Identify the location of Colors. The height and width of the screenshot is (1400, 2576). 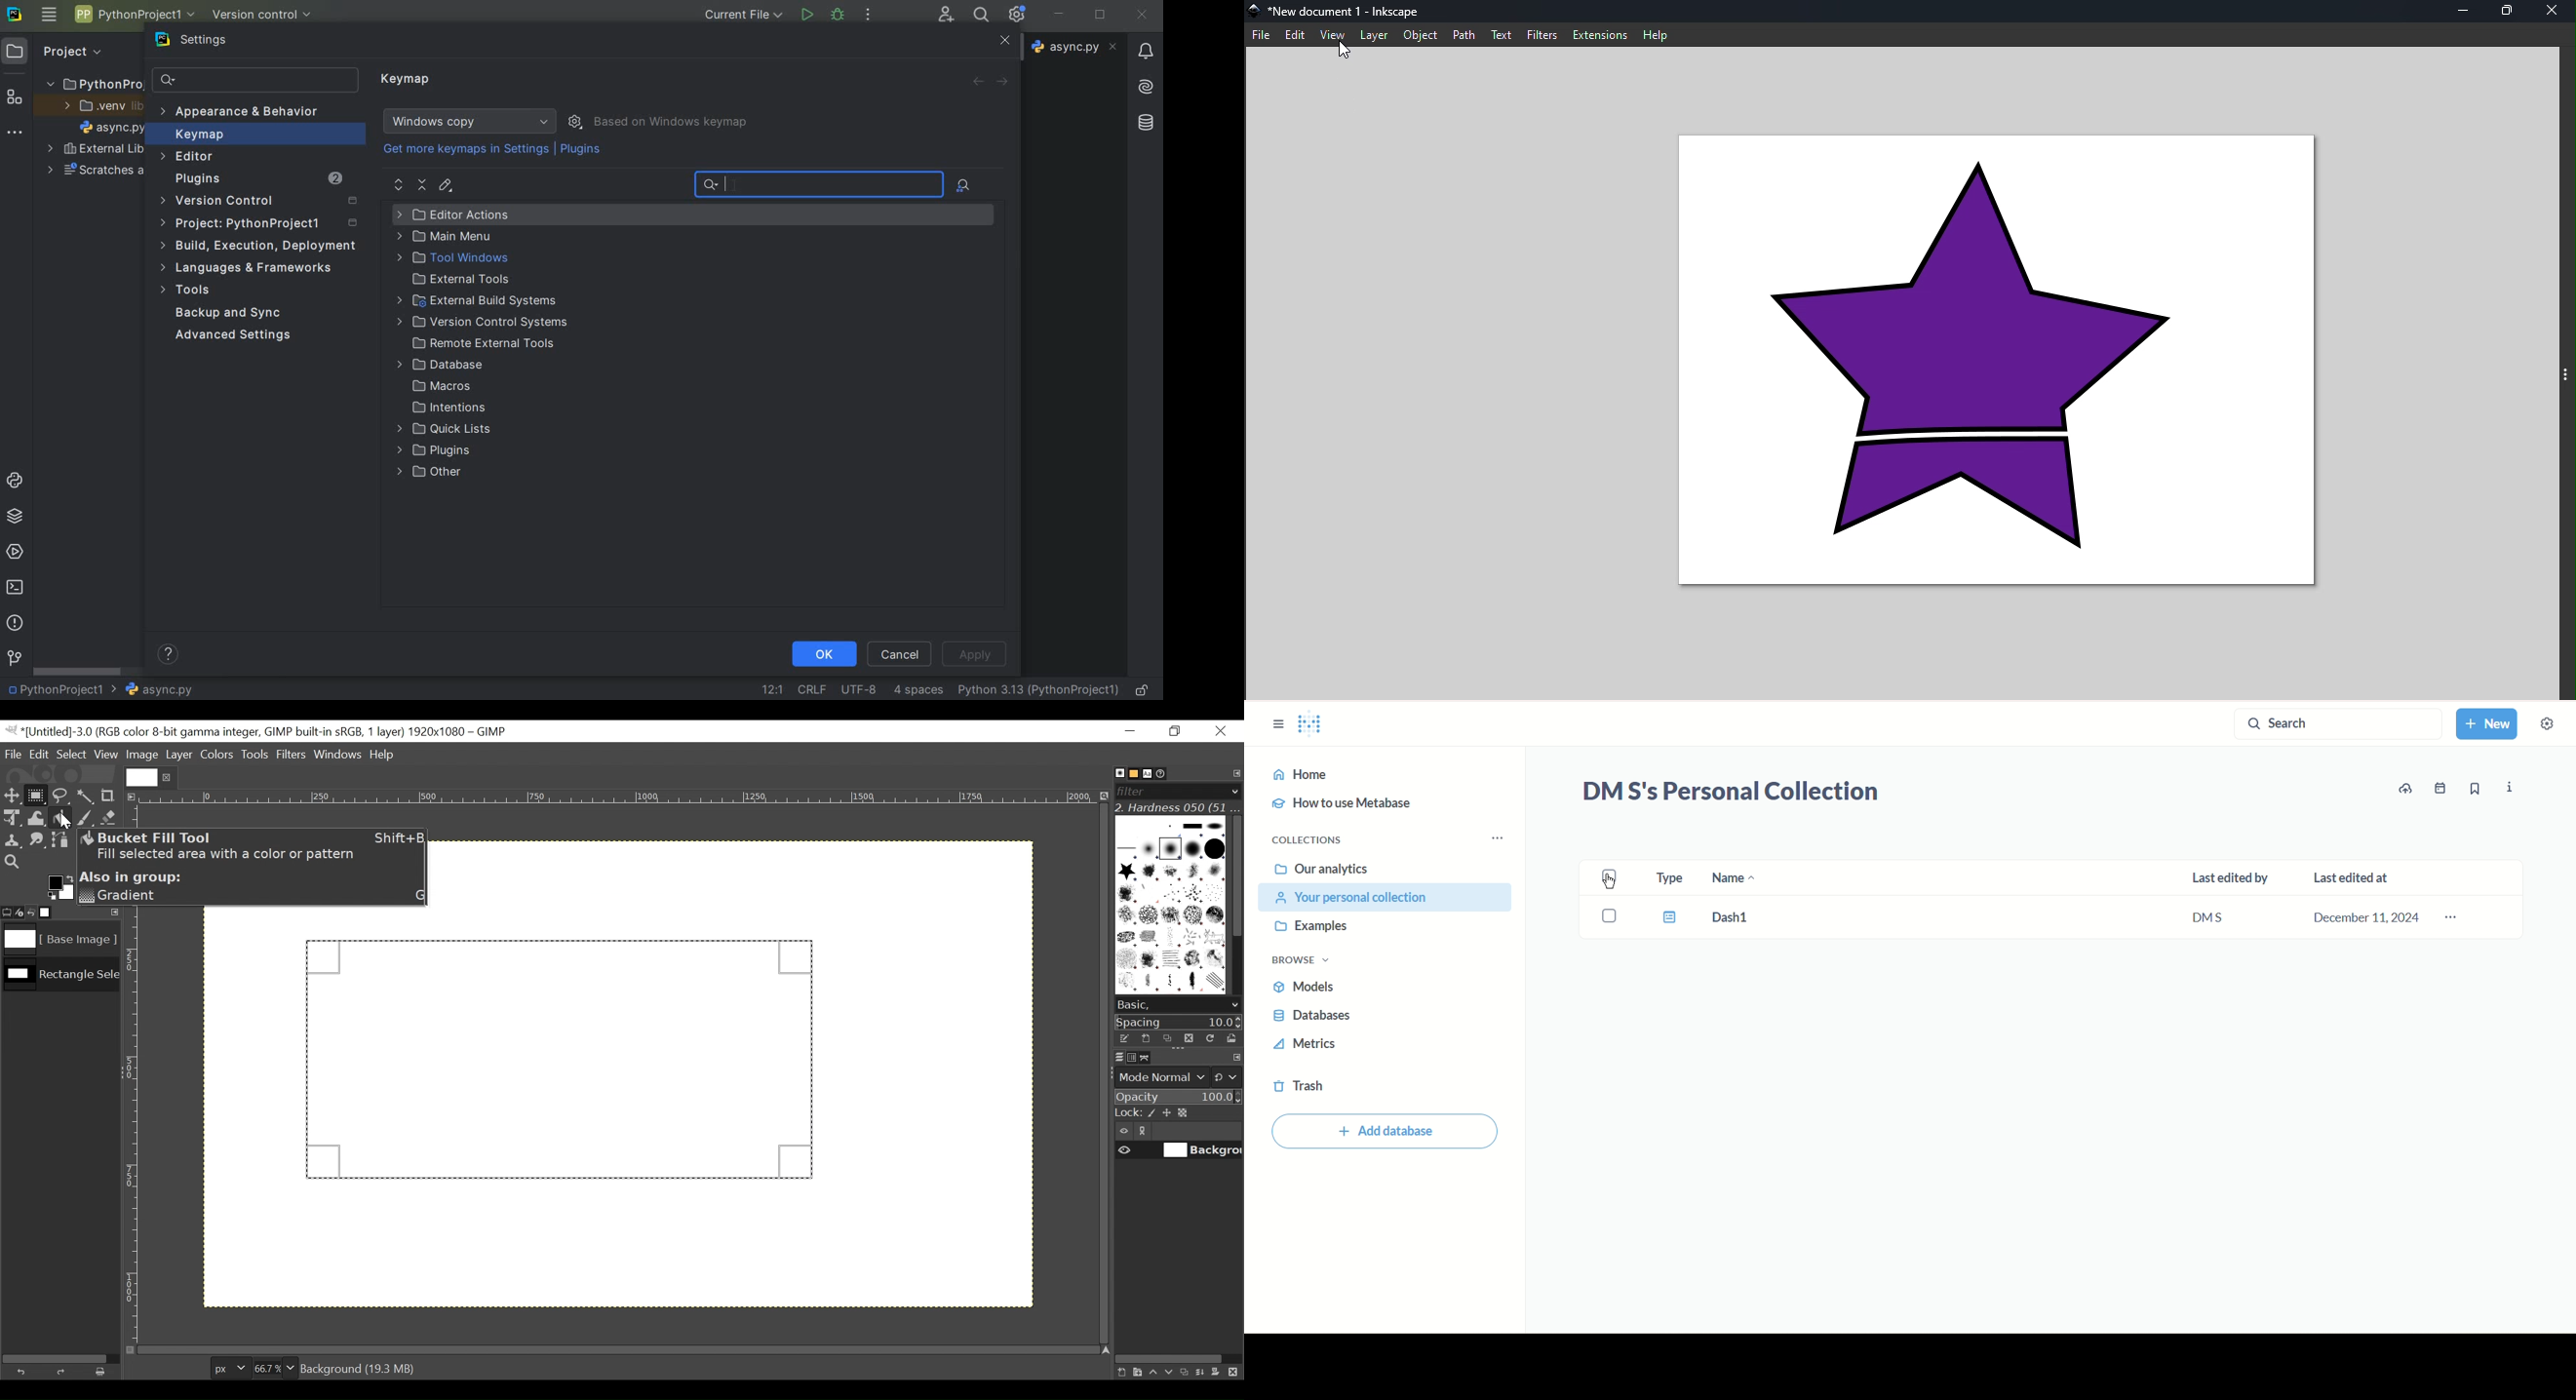
(217, 754).